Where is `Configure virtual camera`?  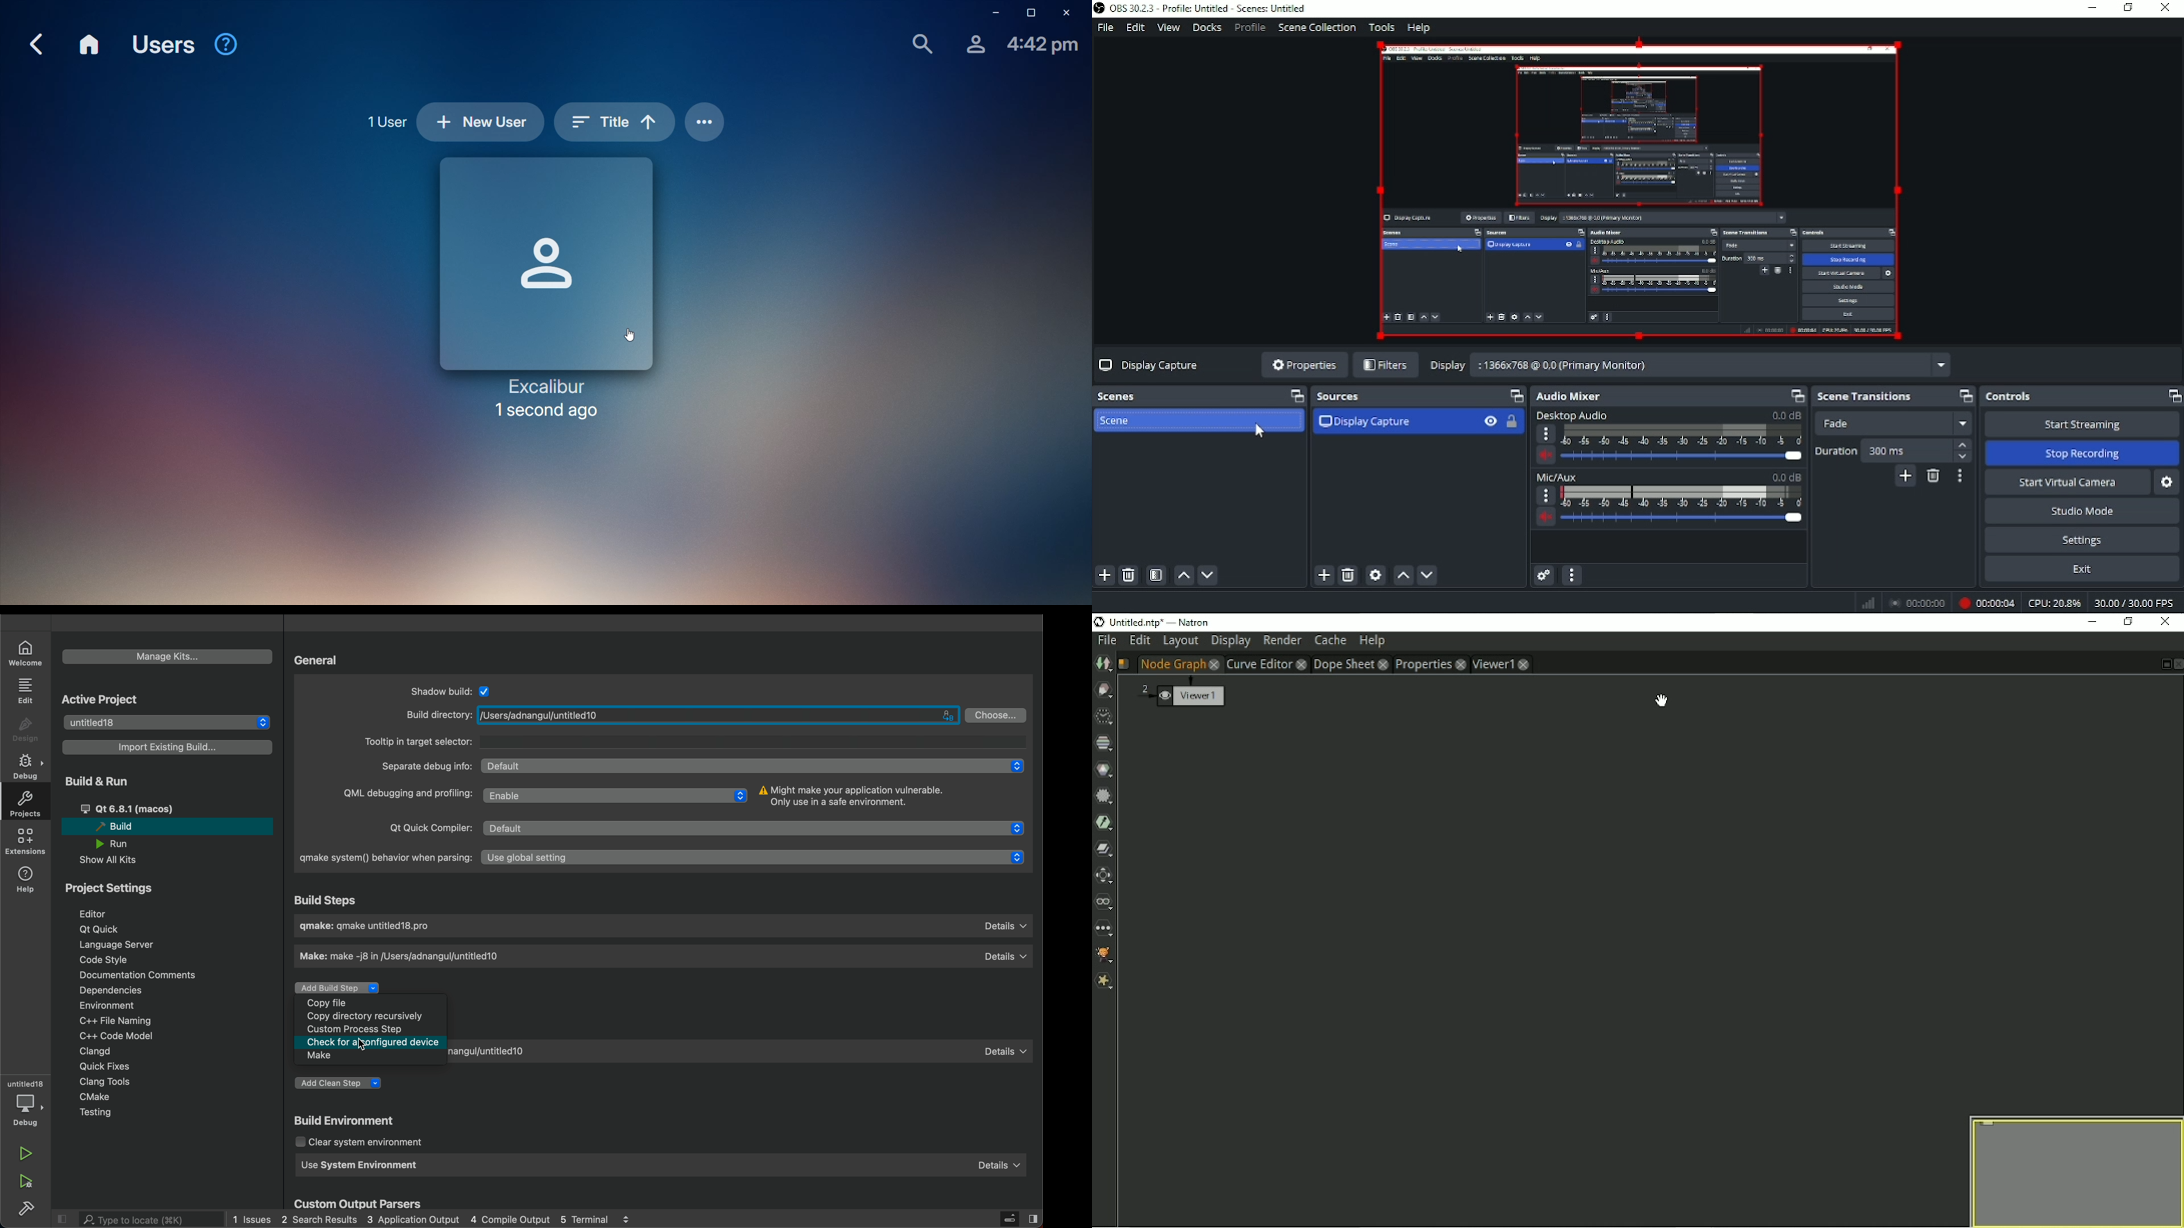 Configure virtual camera is located at coordinates (2168, 483).